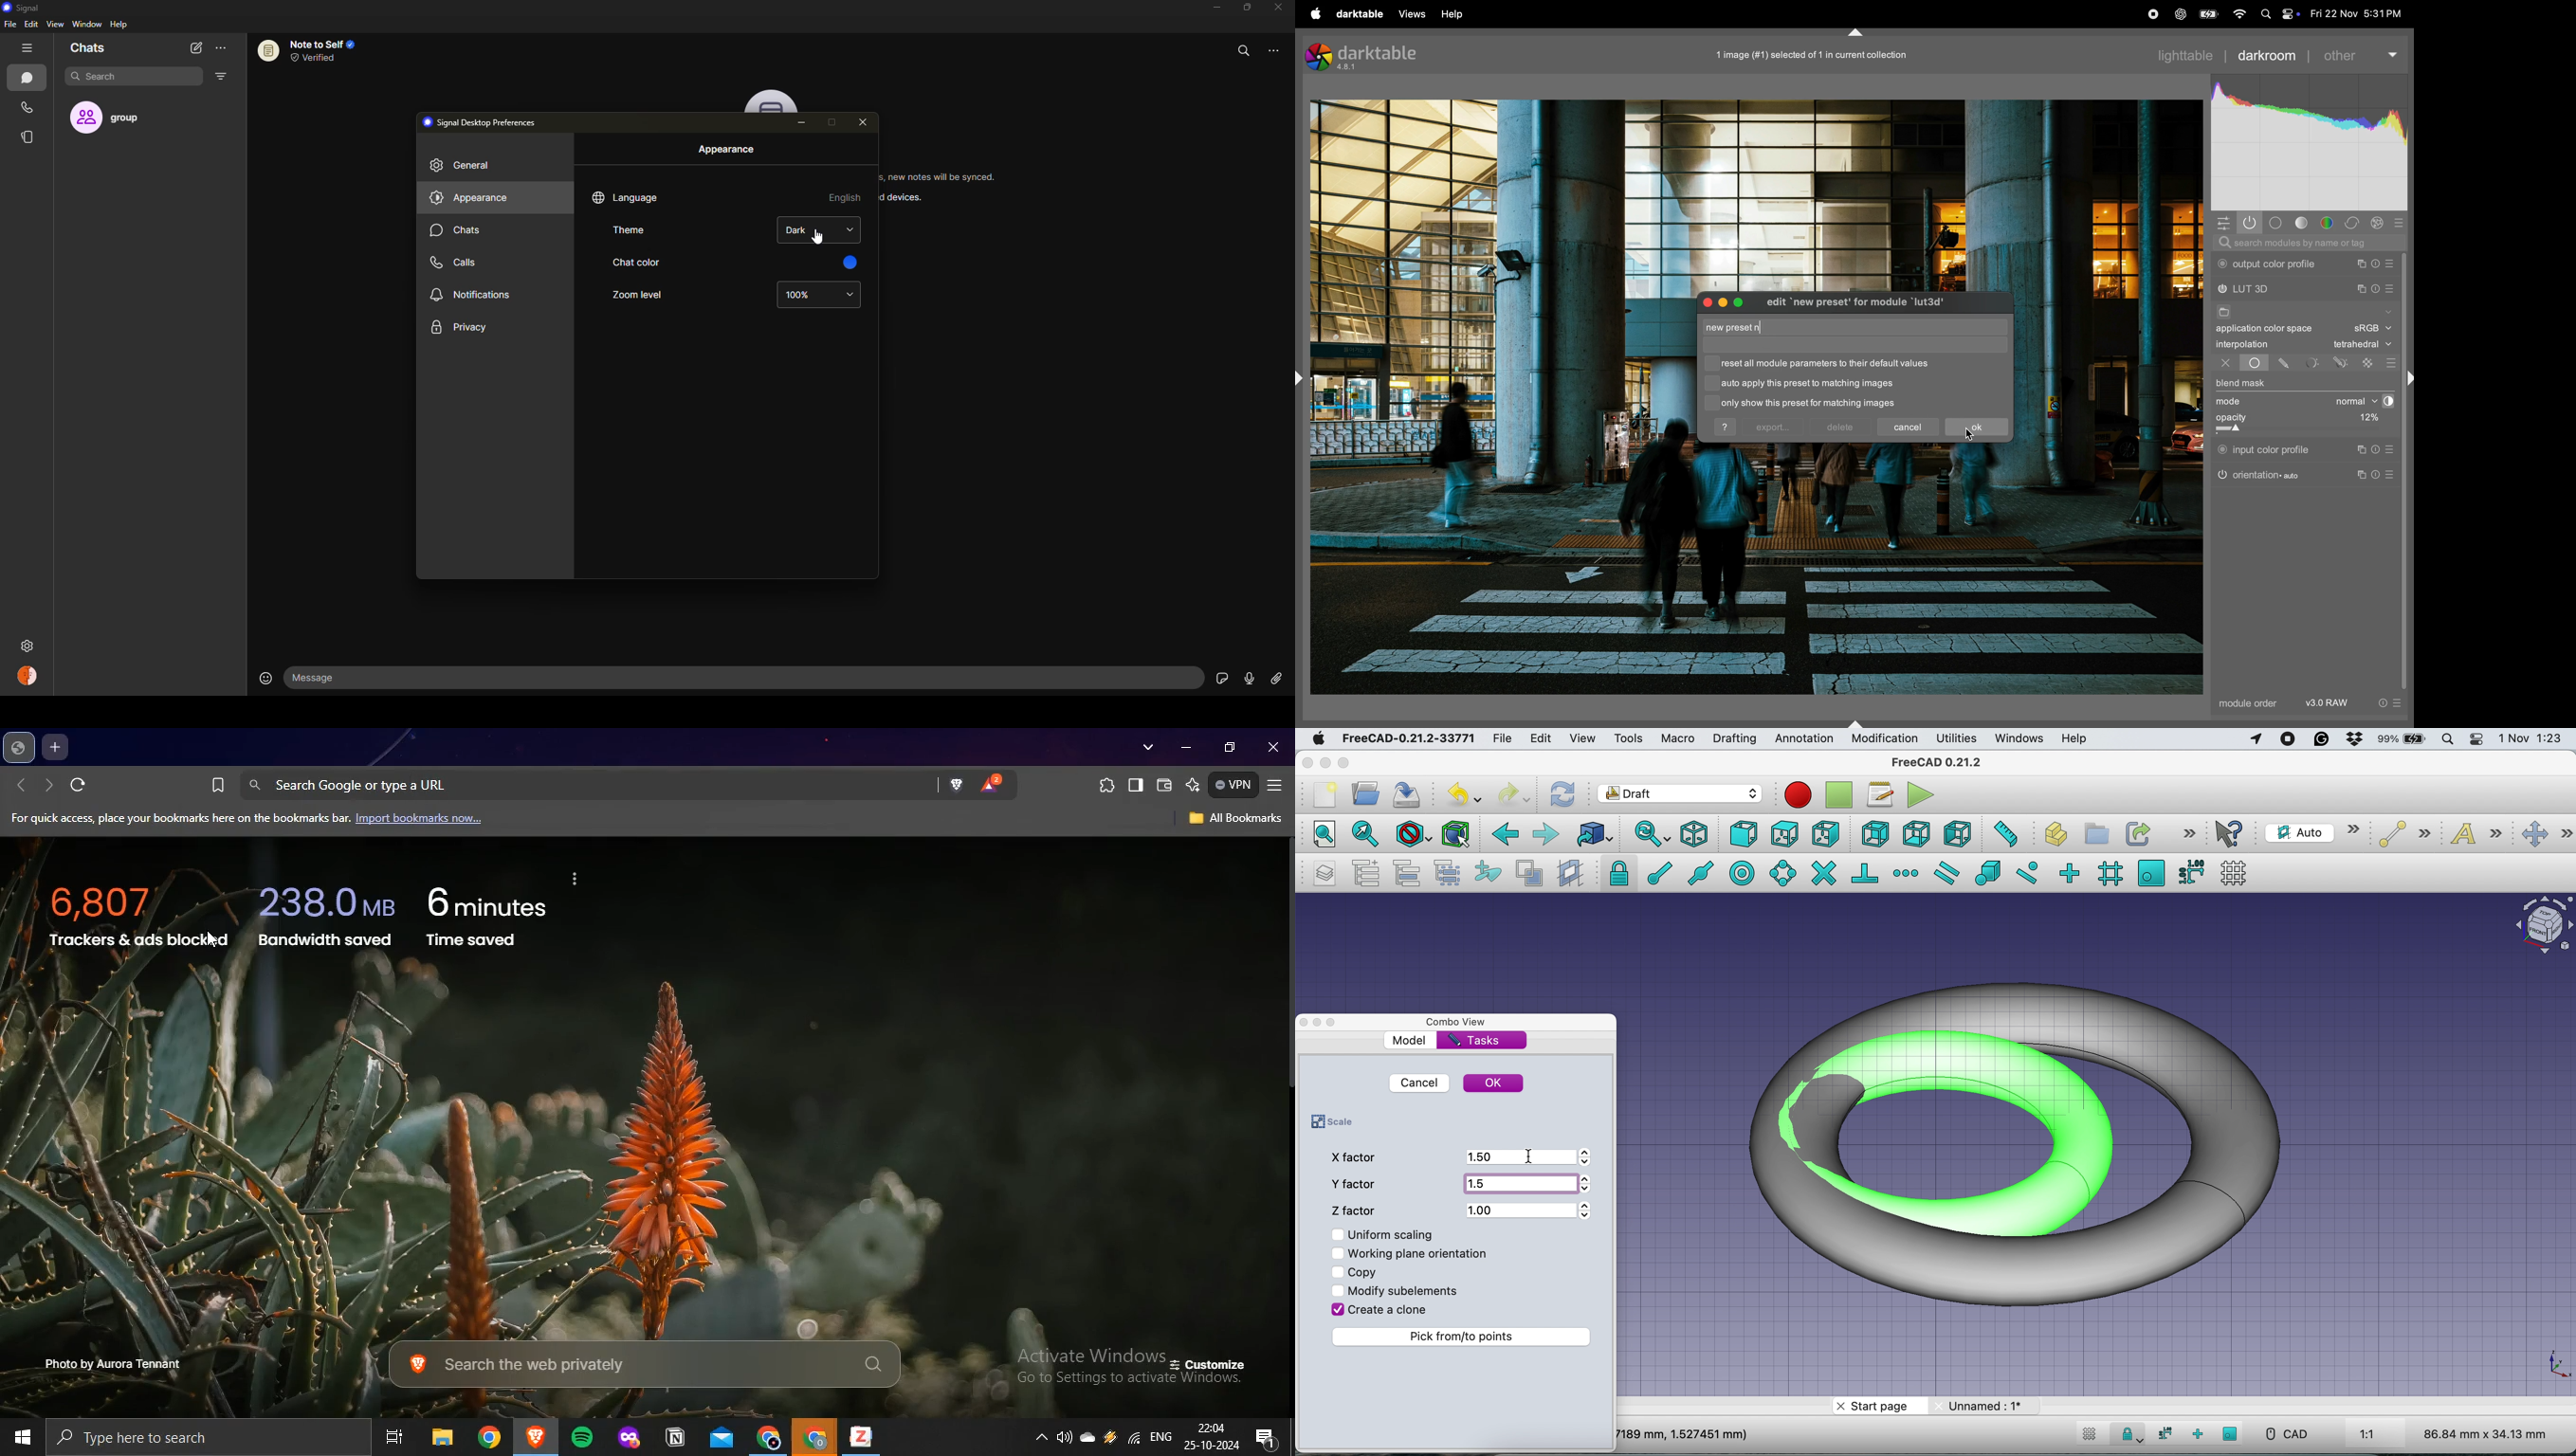 The image size is (2576, 1456). Describe the element at coordinates (2246, 363) in the screenshot. I see `uniformly` at that location.